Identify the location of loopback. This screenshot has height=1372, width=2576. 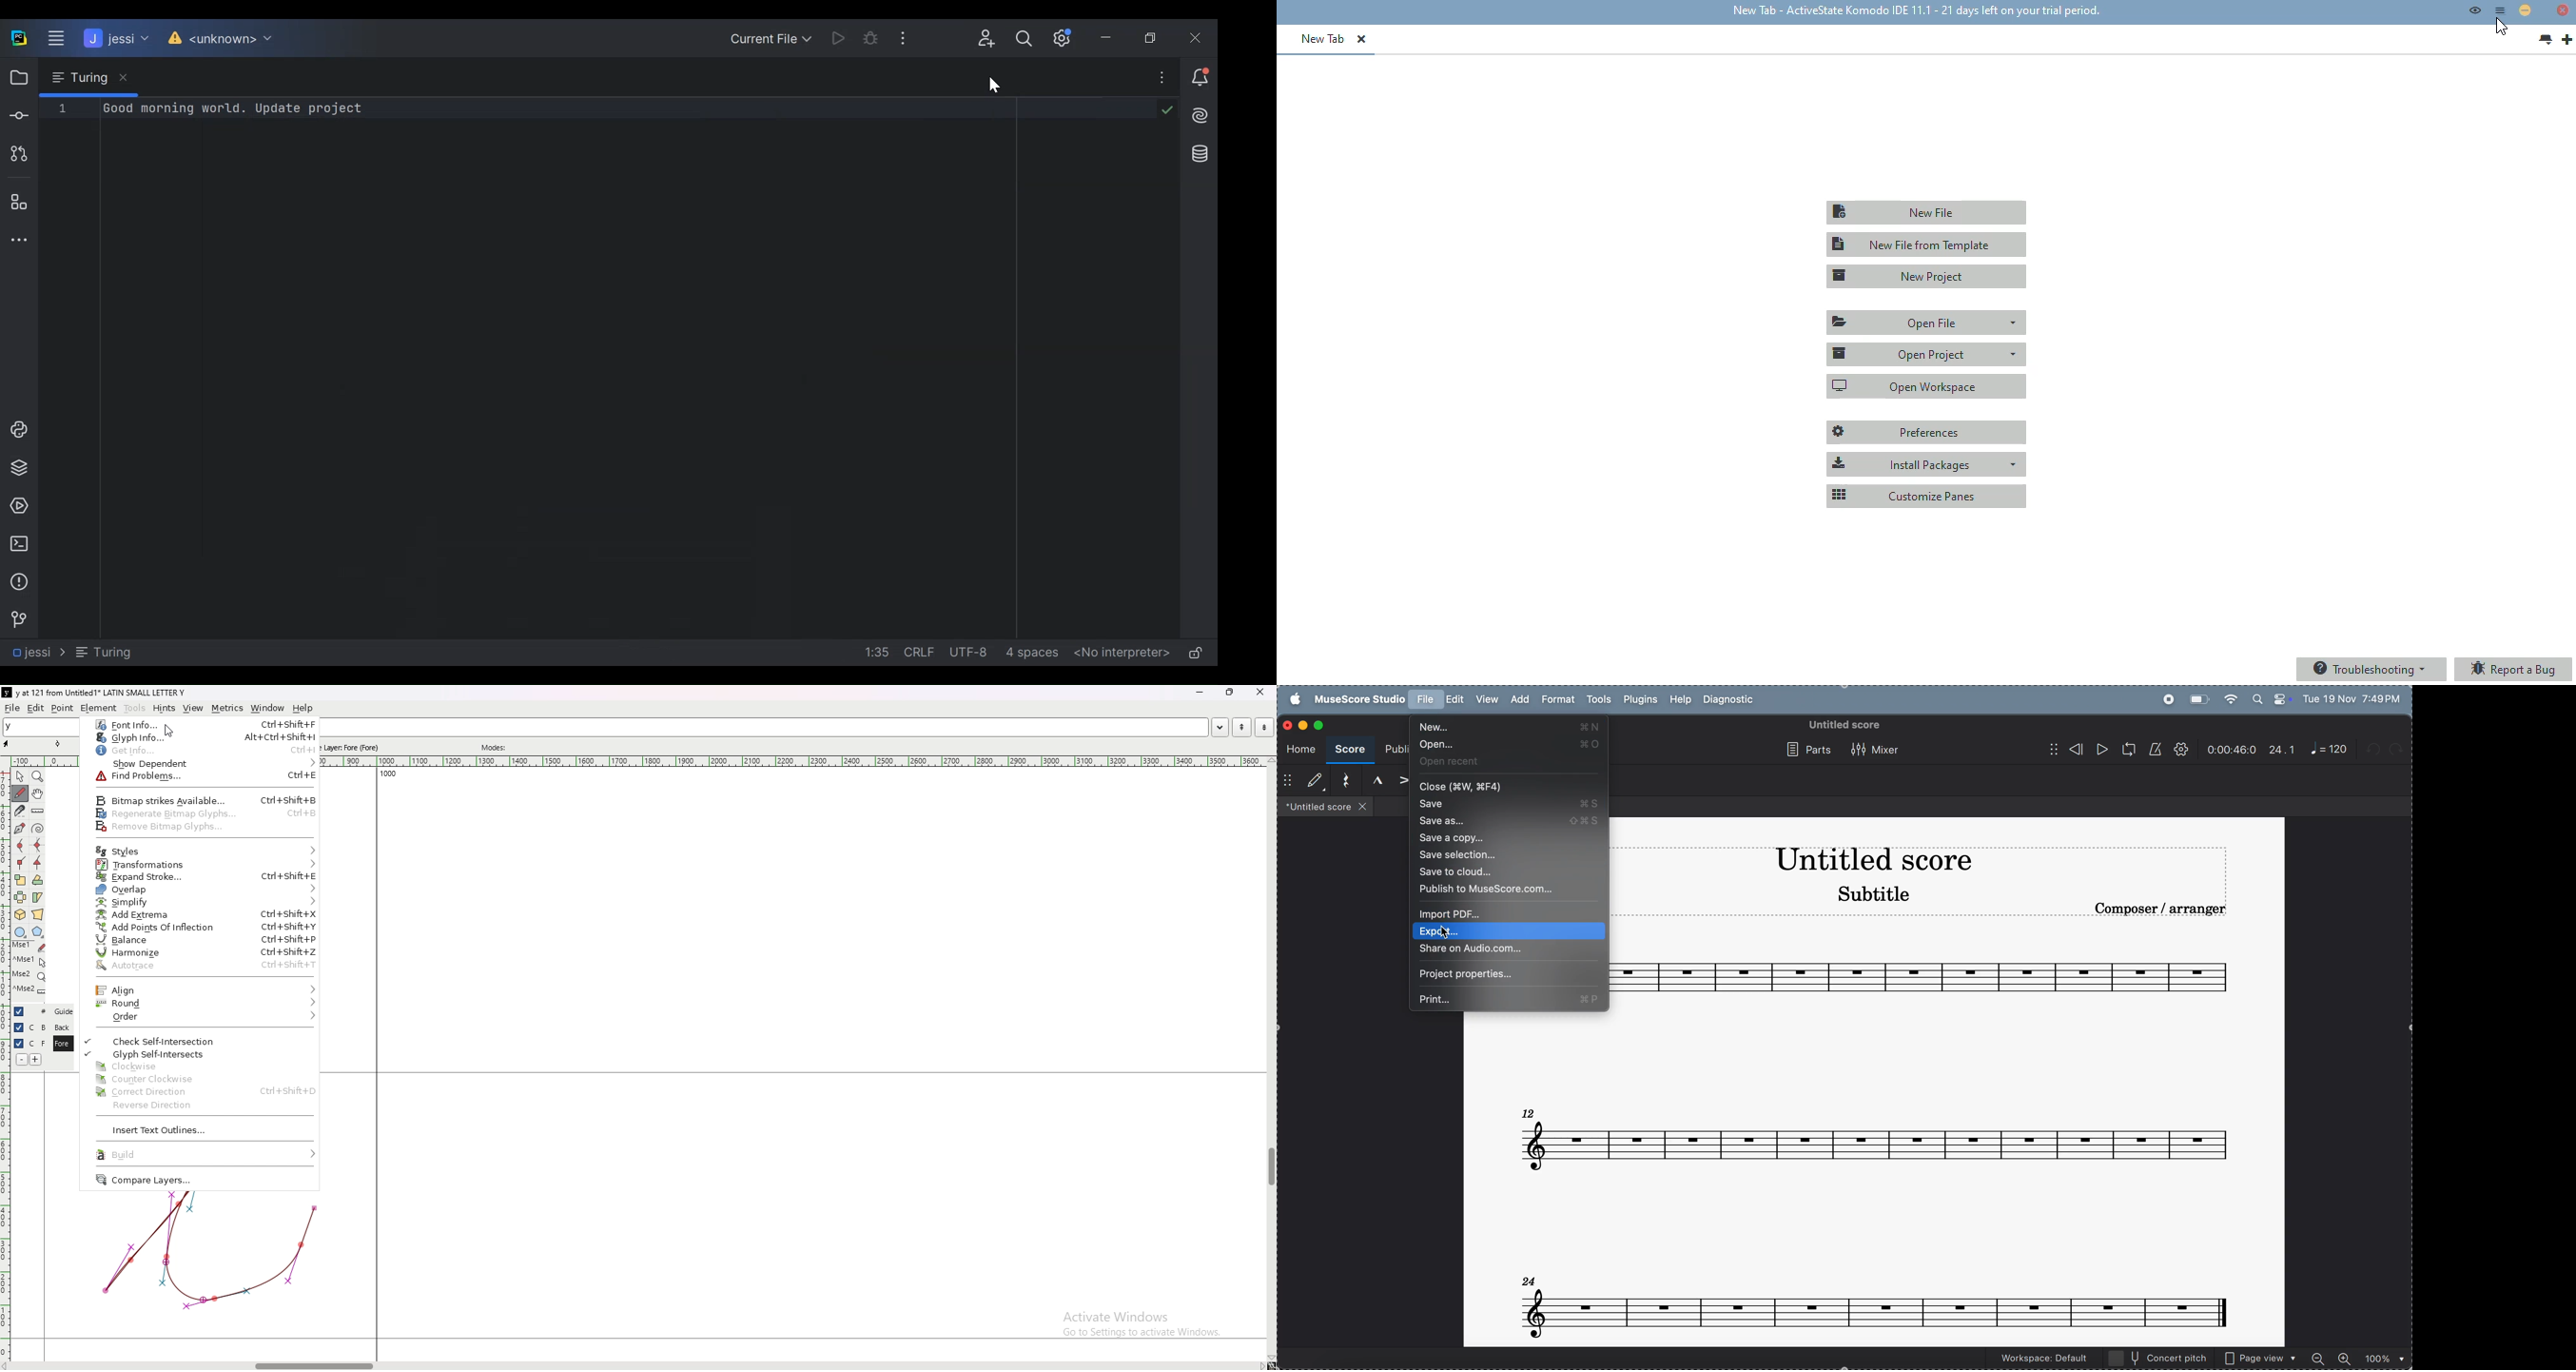
(2125, 750).